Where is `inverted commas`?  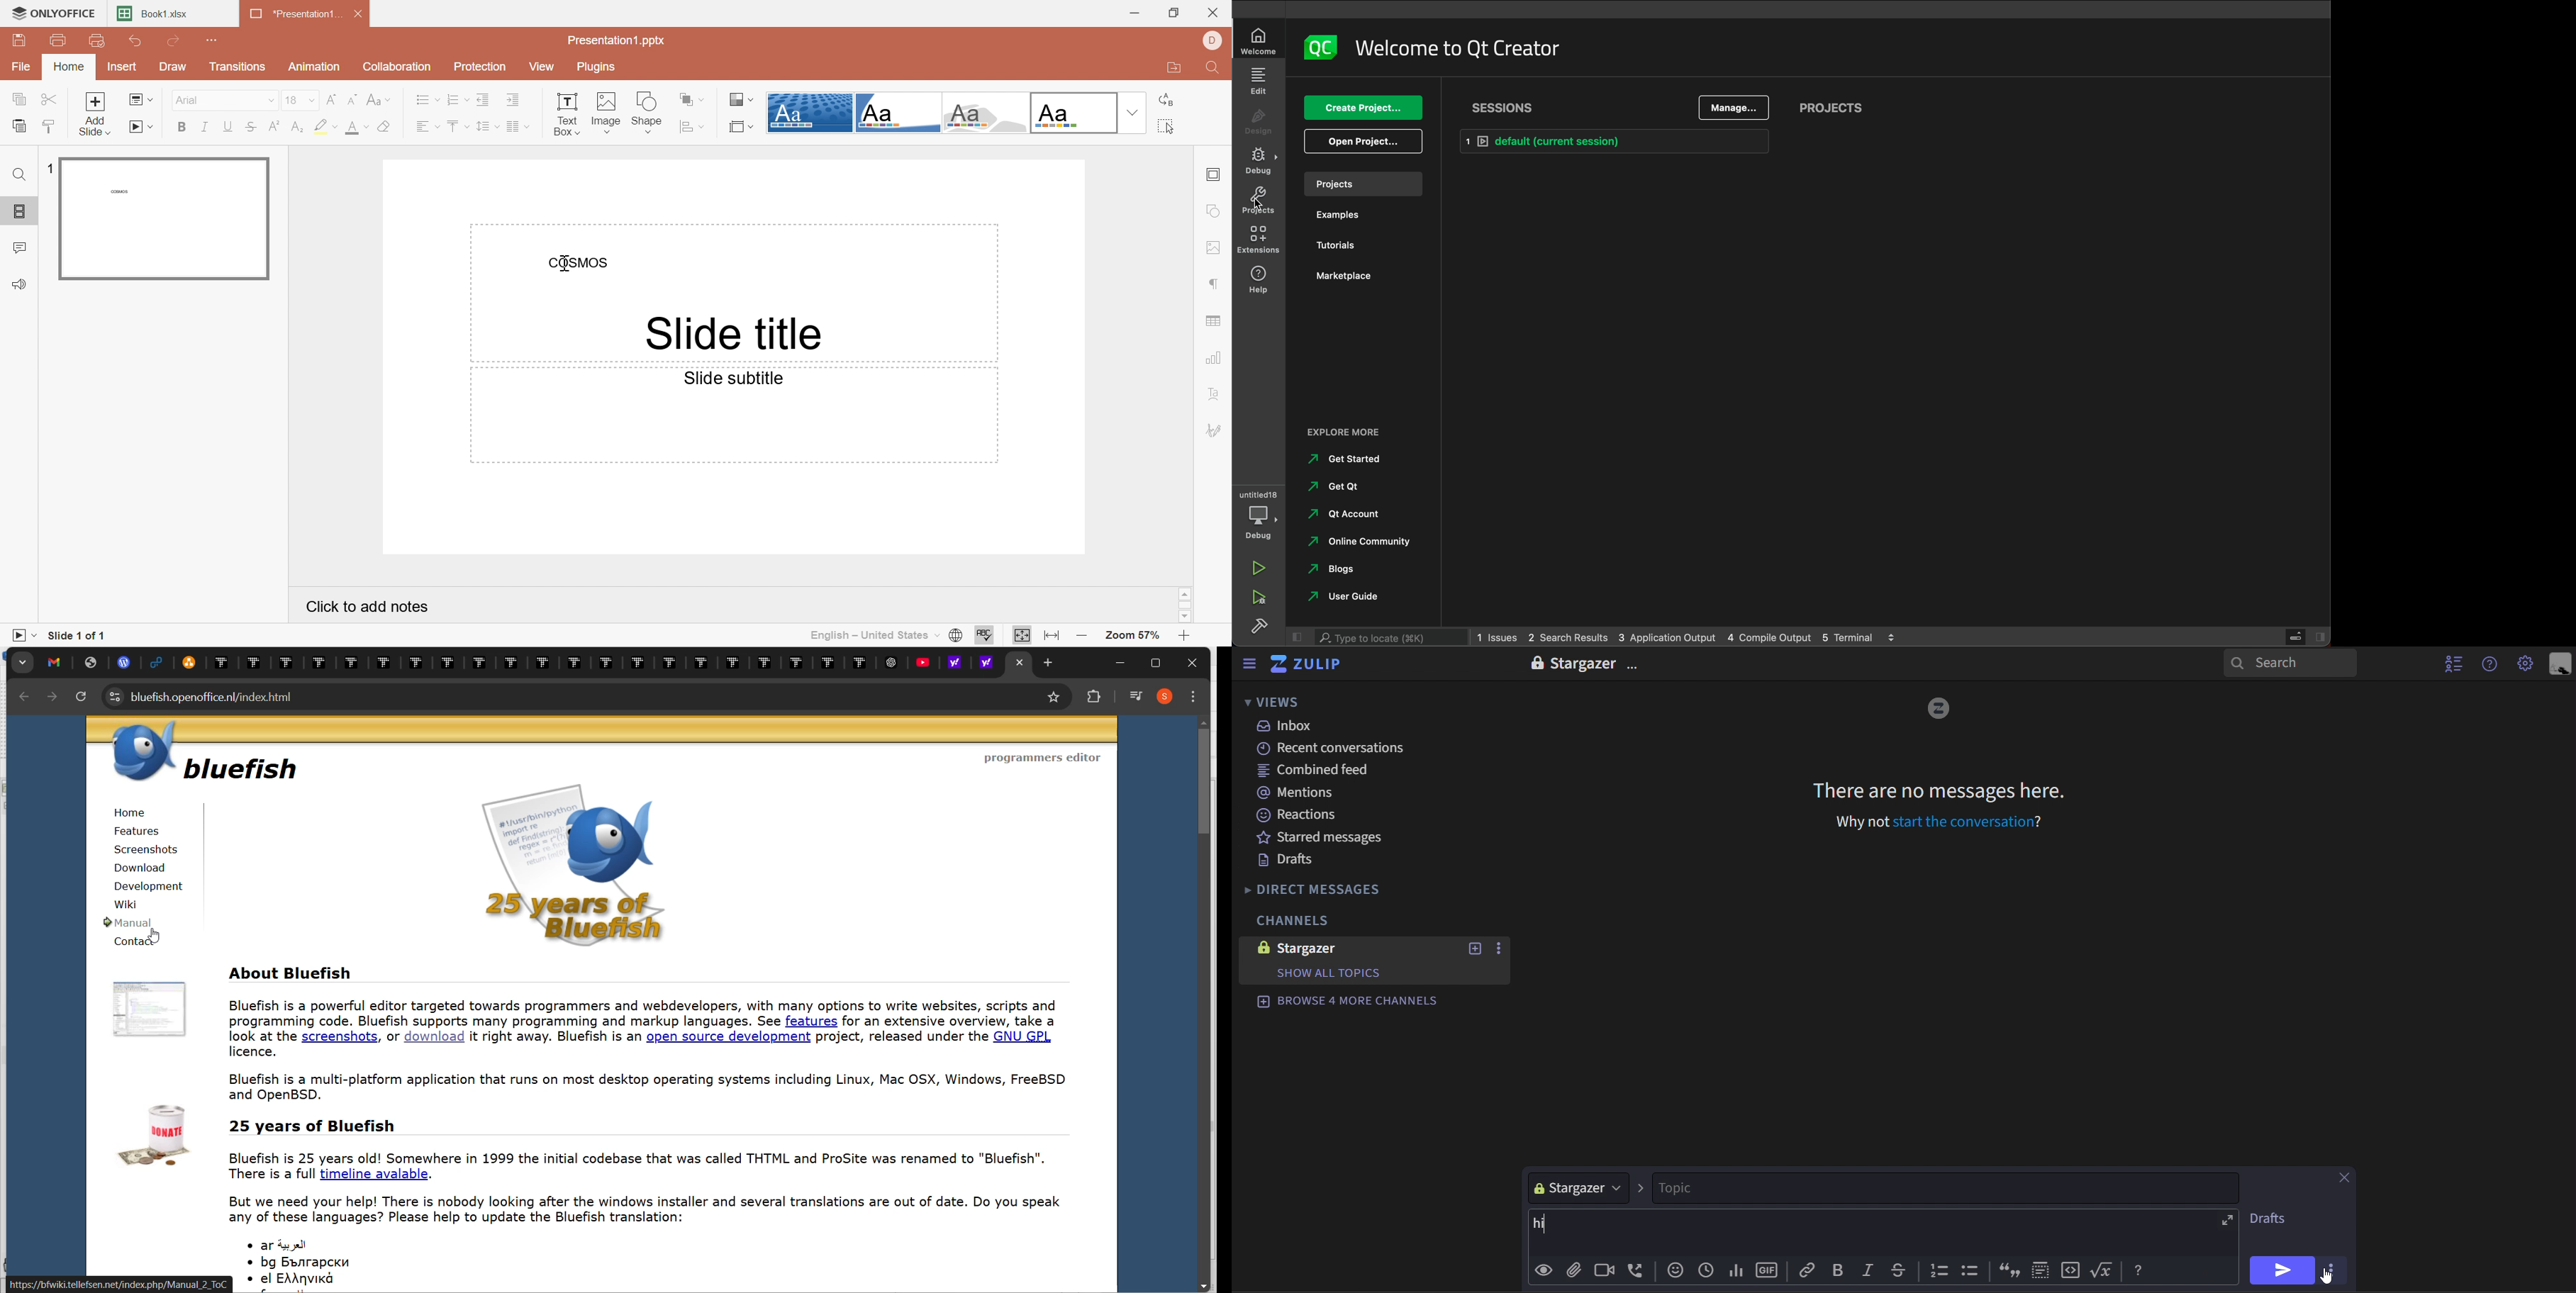 inverted commas is located at coordinates (2009, 1270).